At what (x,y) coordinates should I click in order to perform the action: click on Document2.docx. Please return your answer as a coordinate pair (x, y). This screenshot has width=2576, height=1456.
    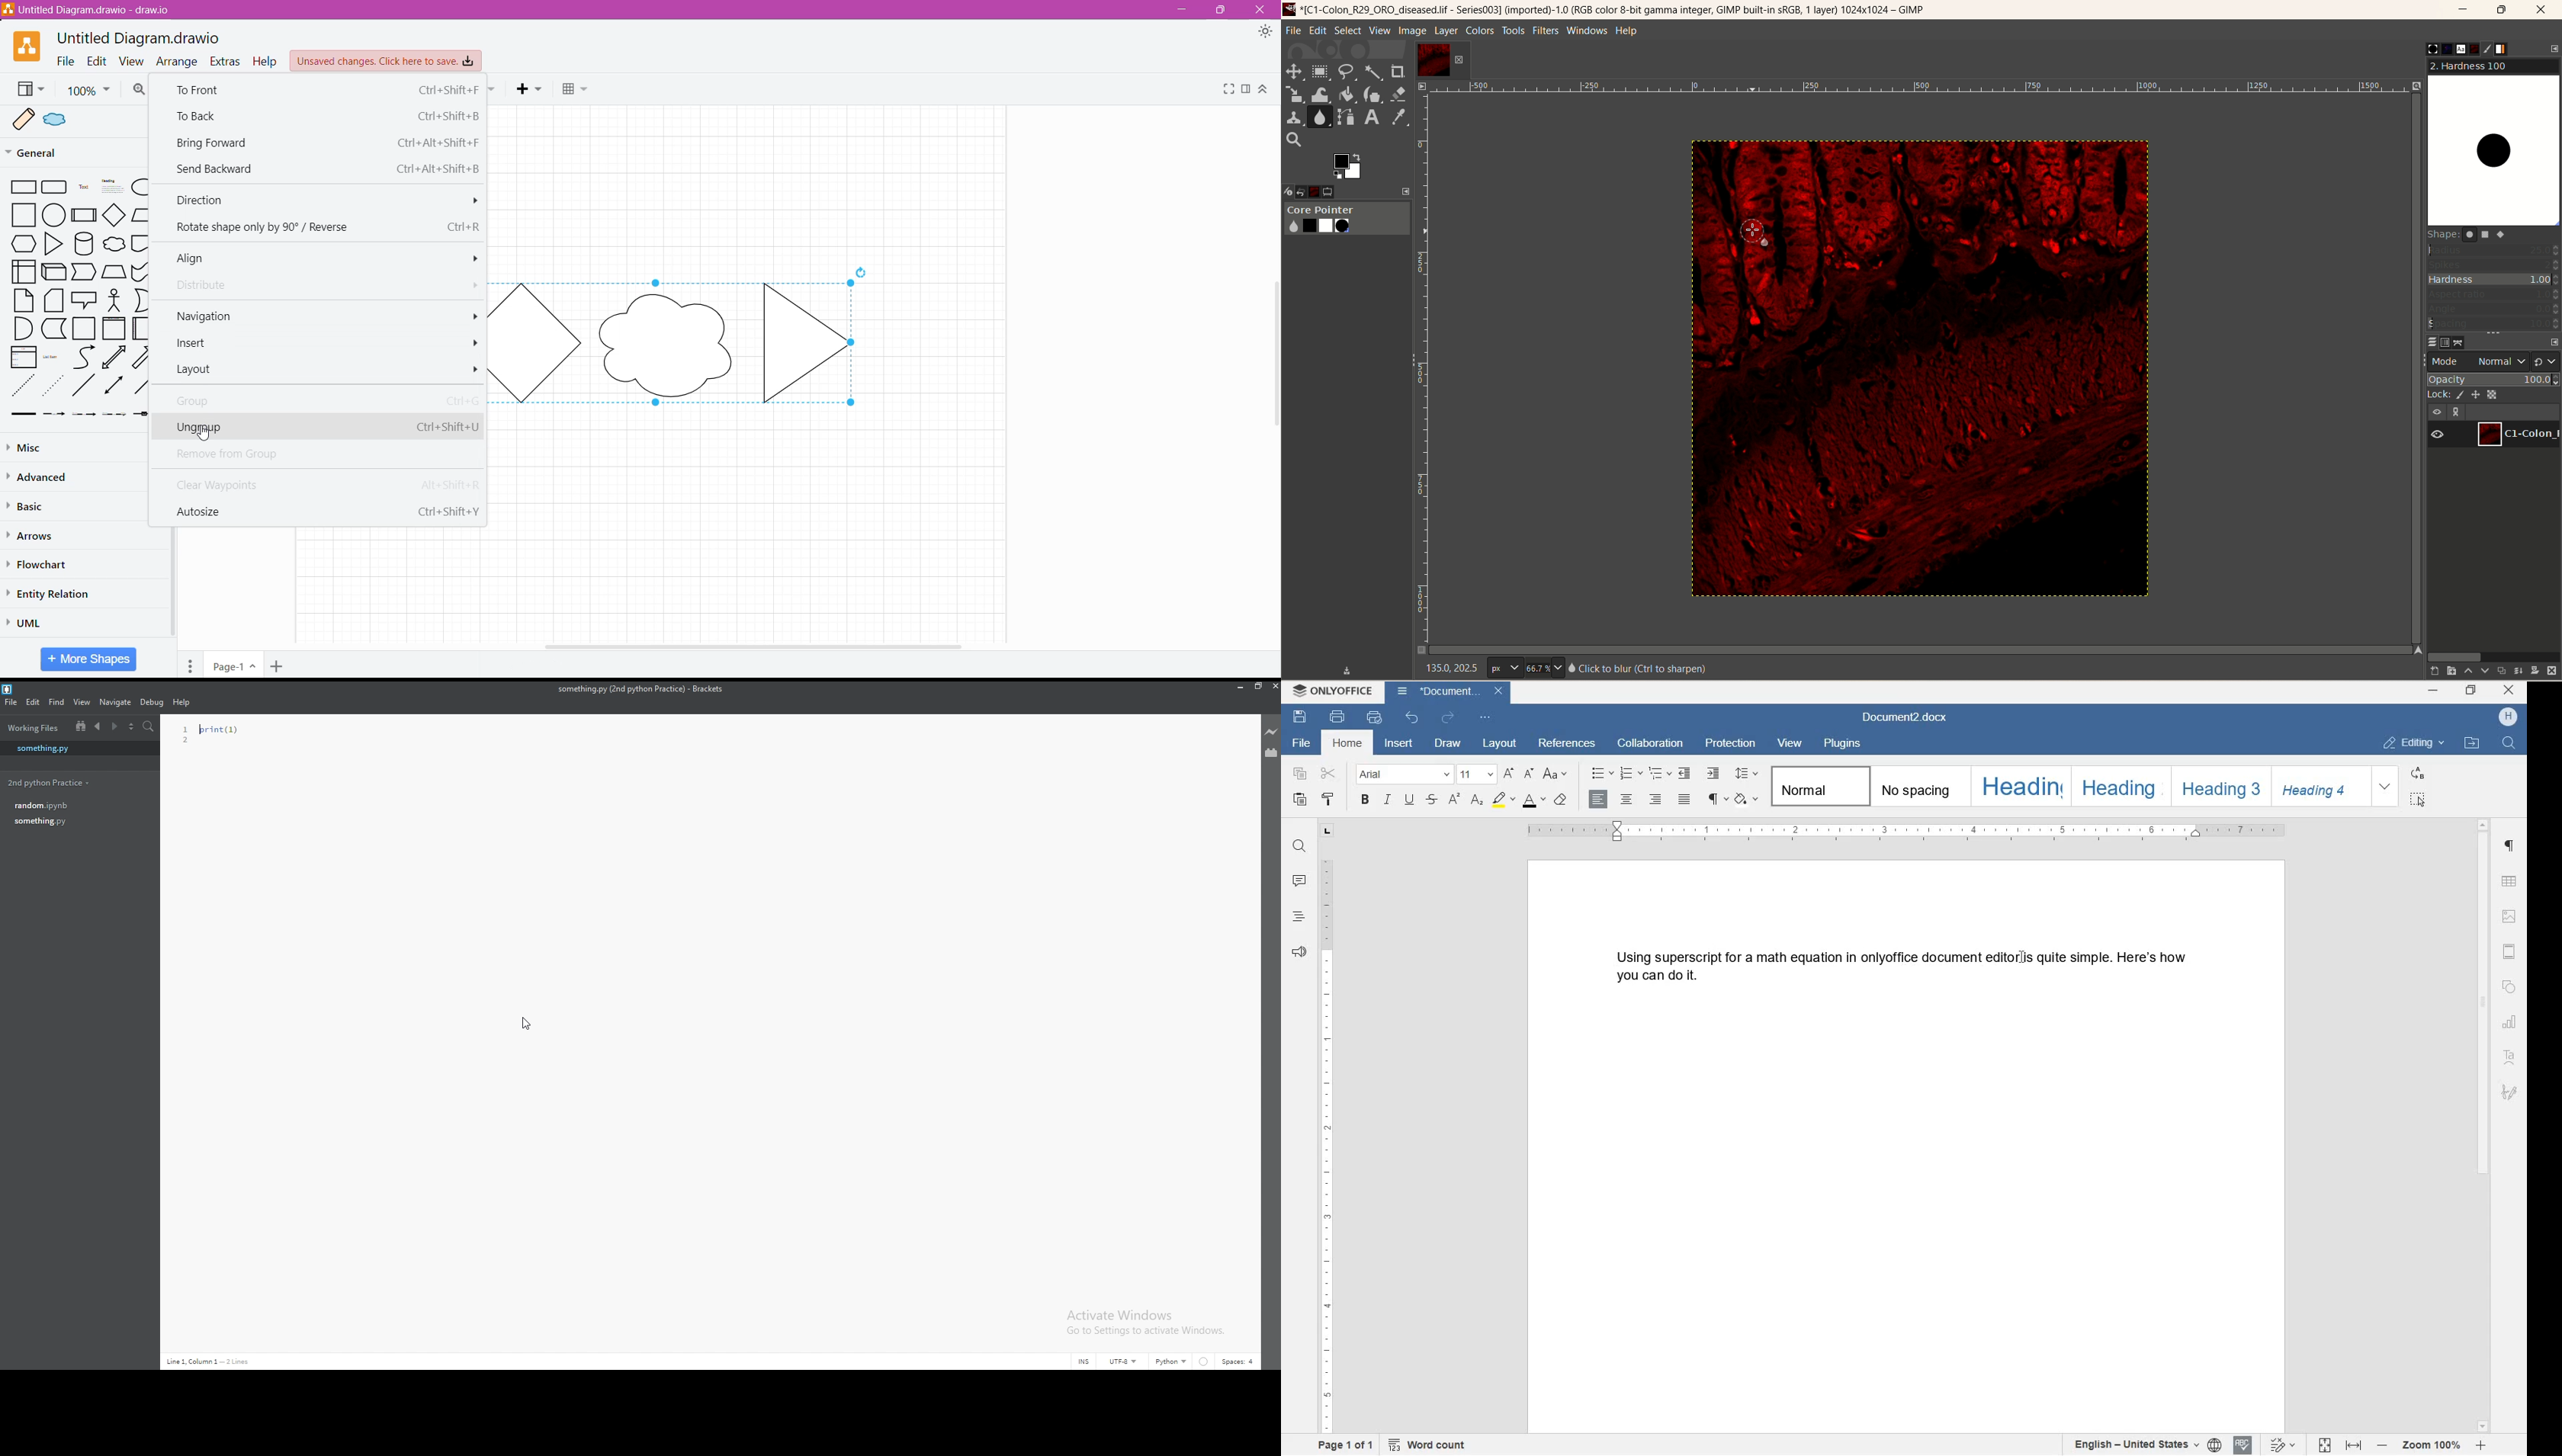
    Looking at the image, I should click on (1906, 717).